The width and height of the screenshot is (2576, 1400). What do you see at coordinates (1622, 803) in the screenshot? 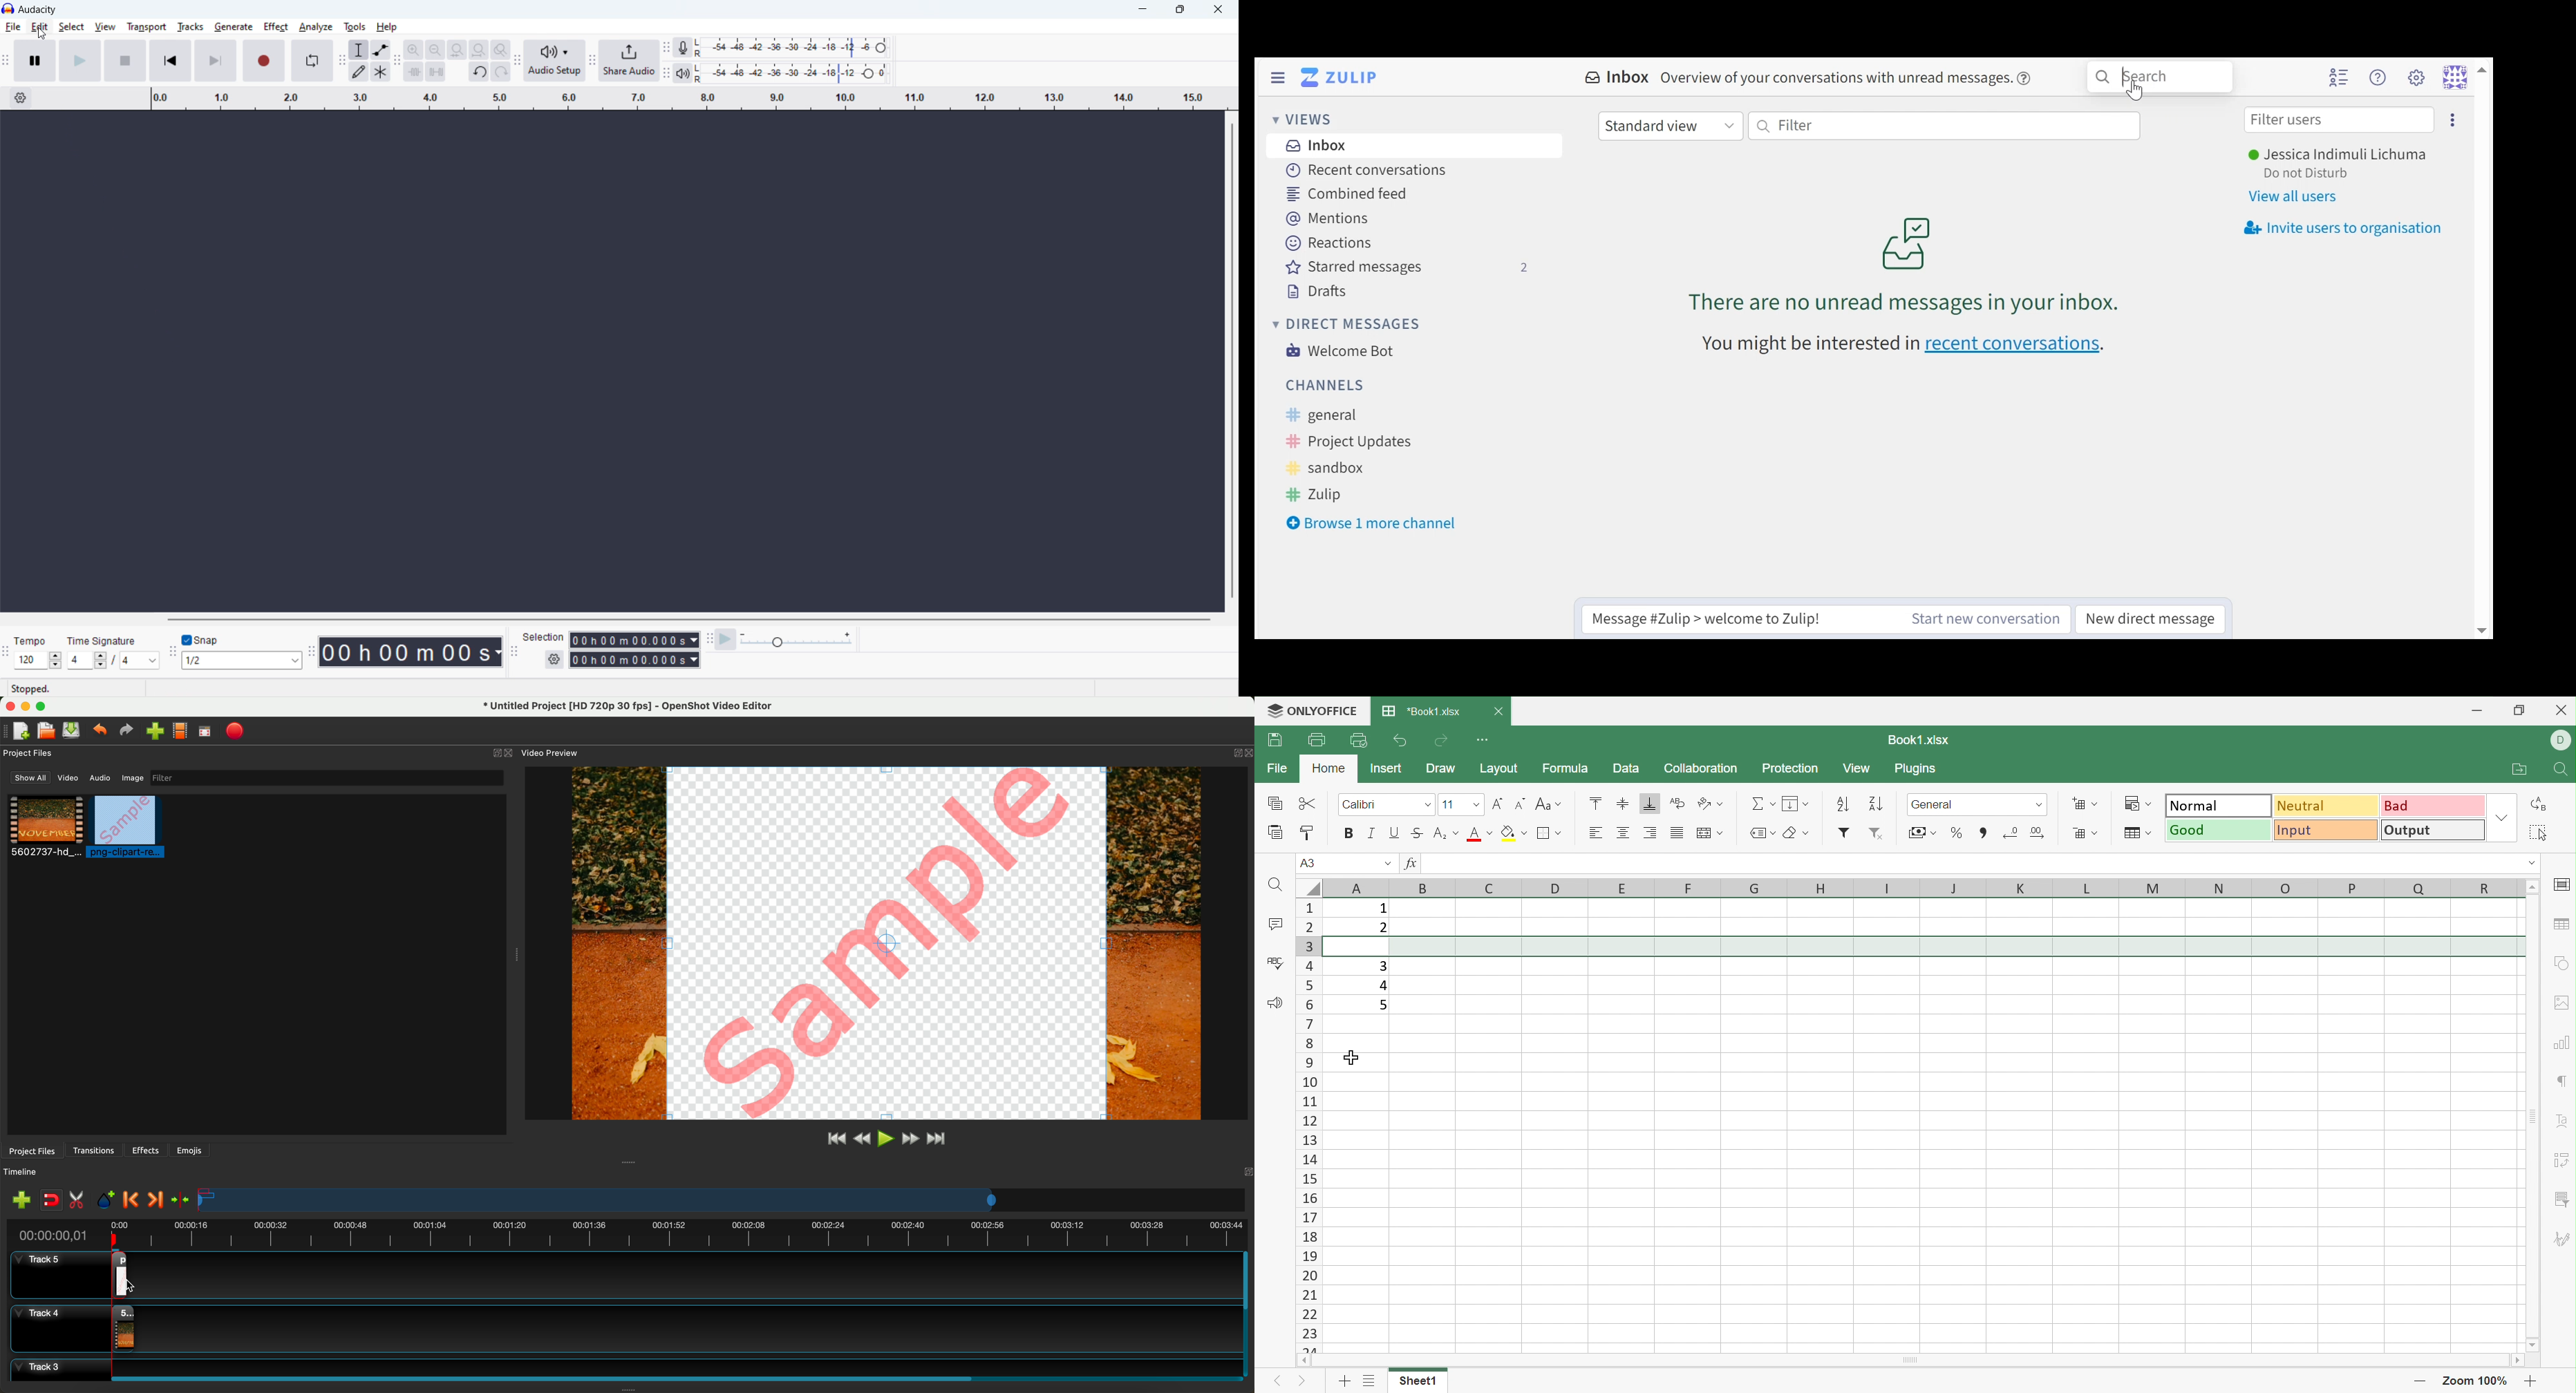
I see `Align Middle` at bounding box center [1622, 803].